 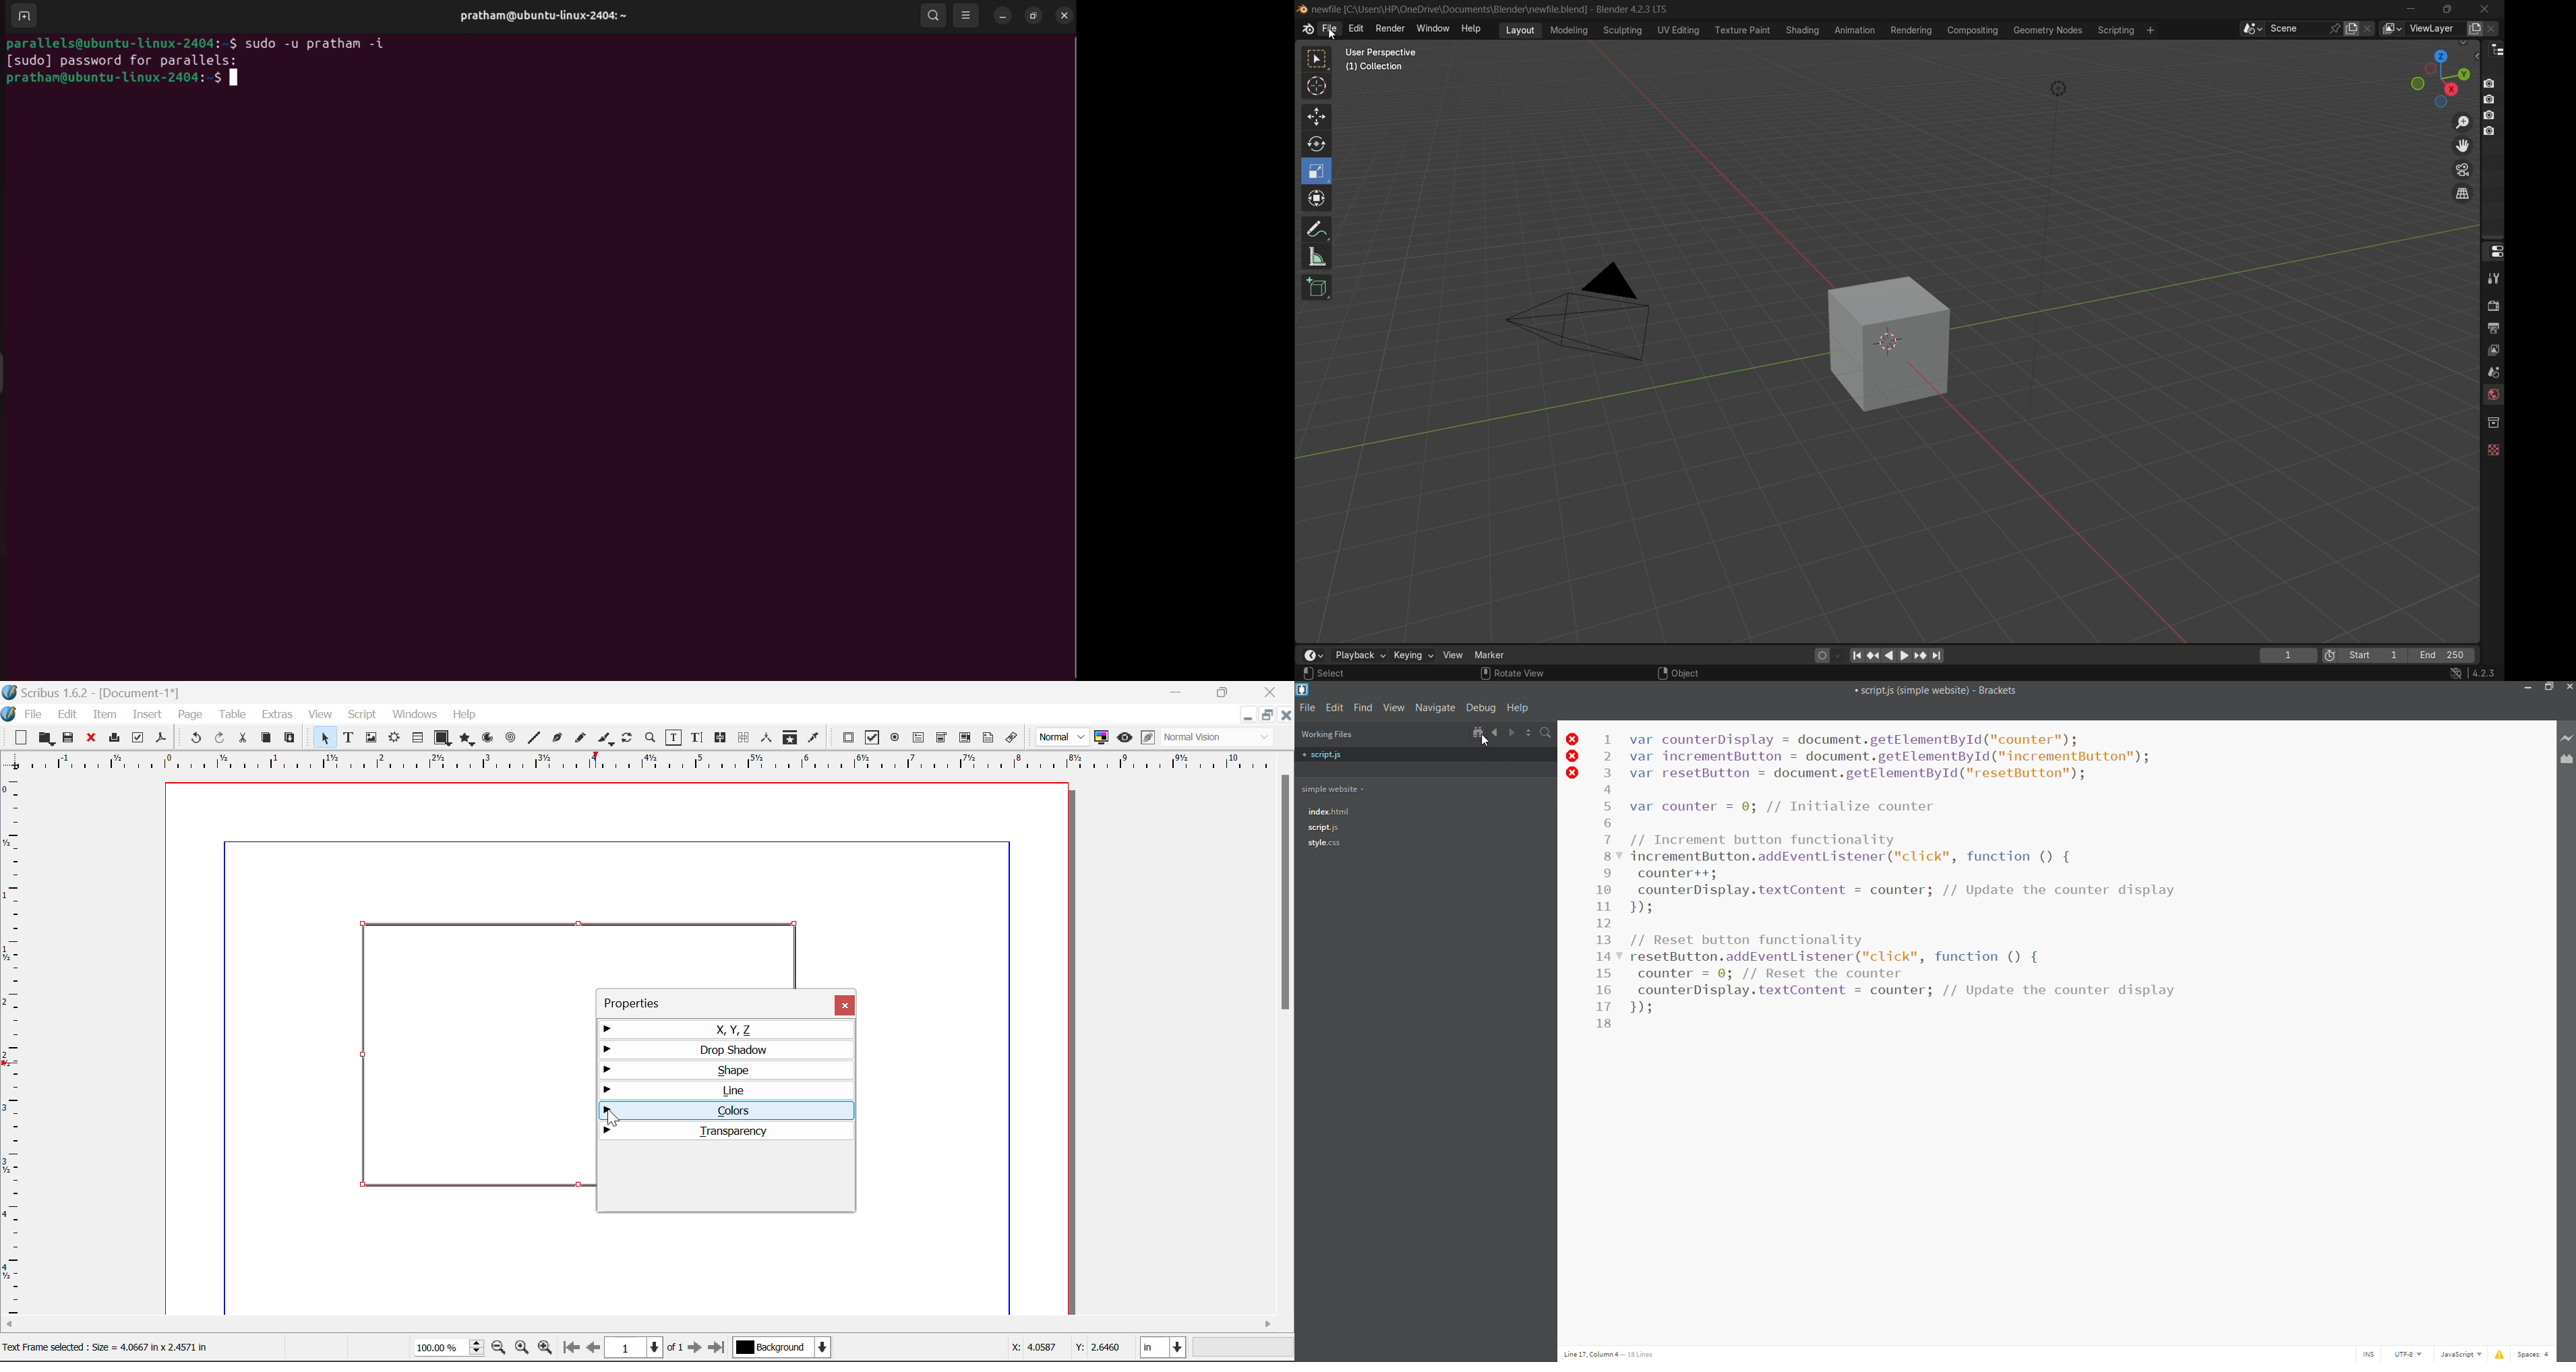 What do you see at coordinates (1067, 1349) in the screenshot?
I see `Cursor Coordinates` at bounding box center [1067, 1349].